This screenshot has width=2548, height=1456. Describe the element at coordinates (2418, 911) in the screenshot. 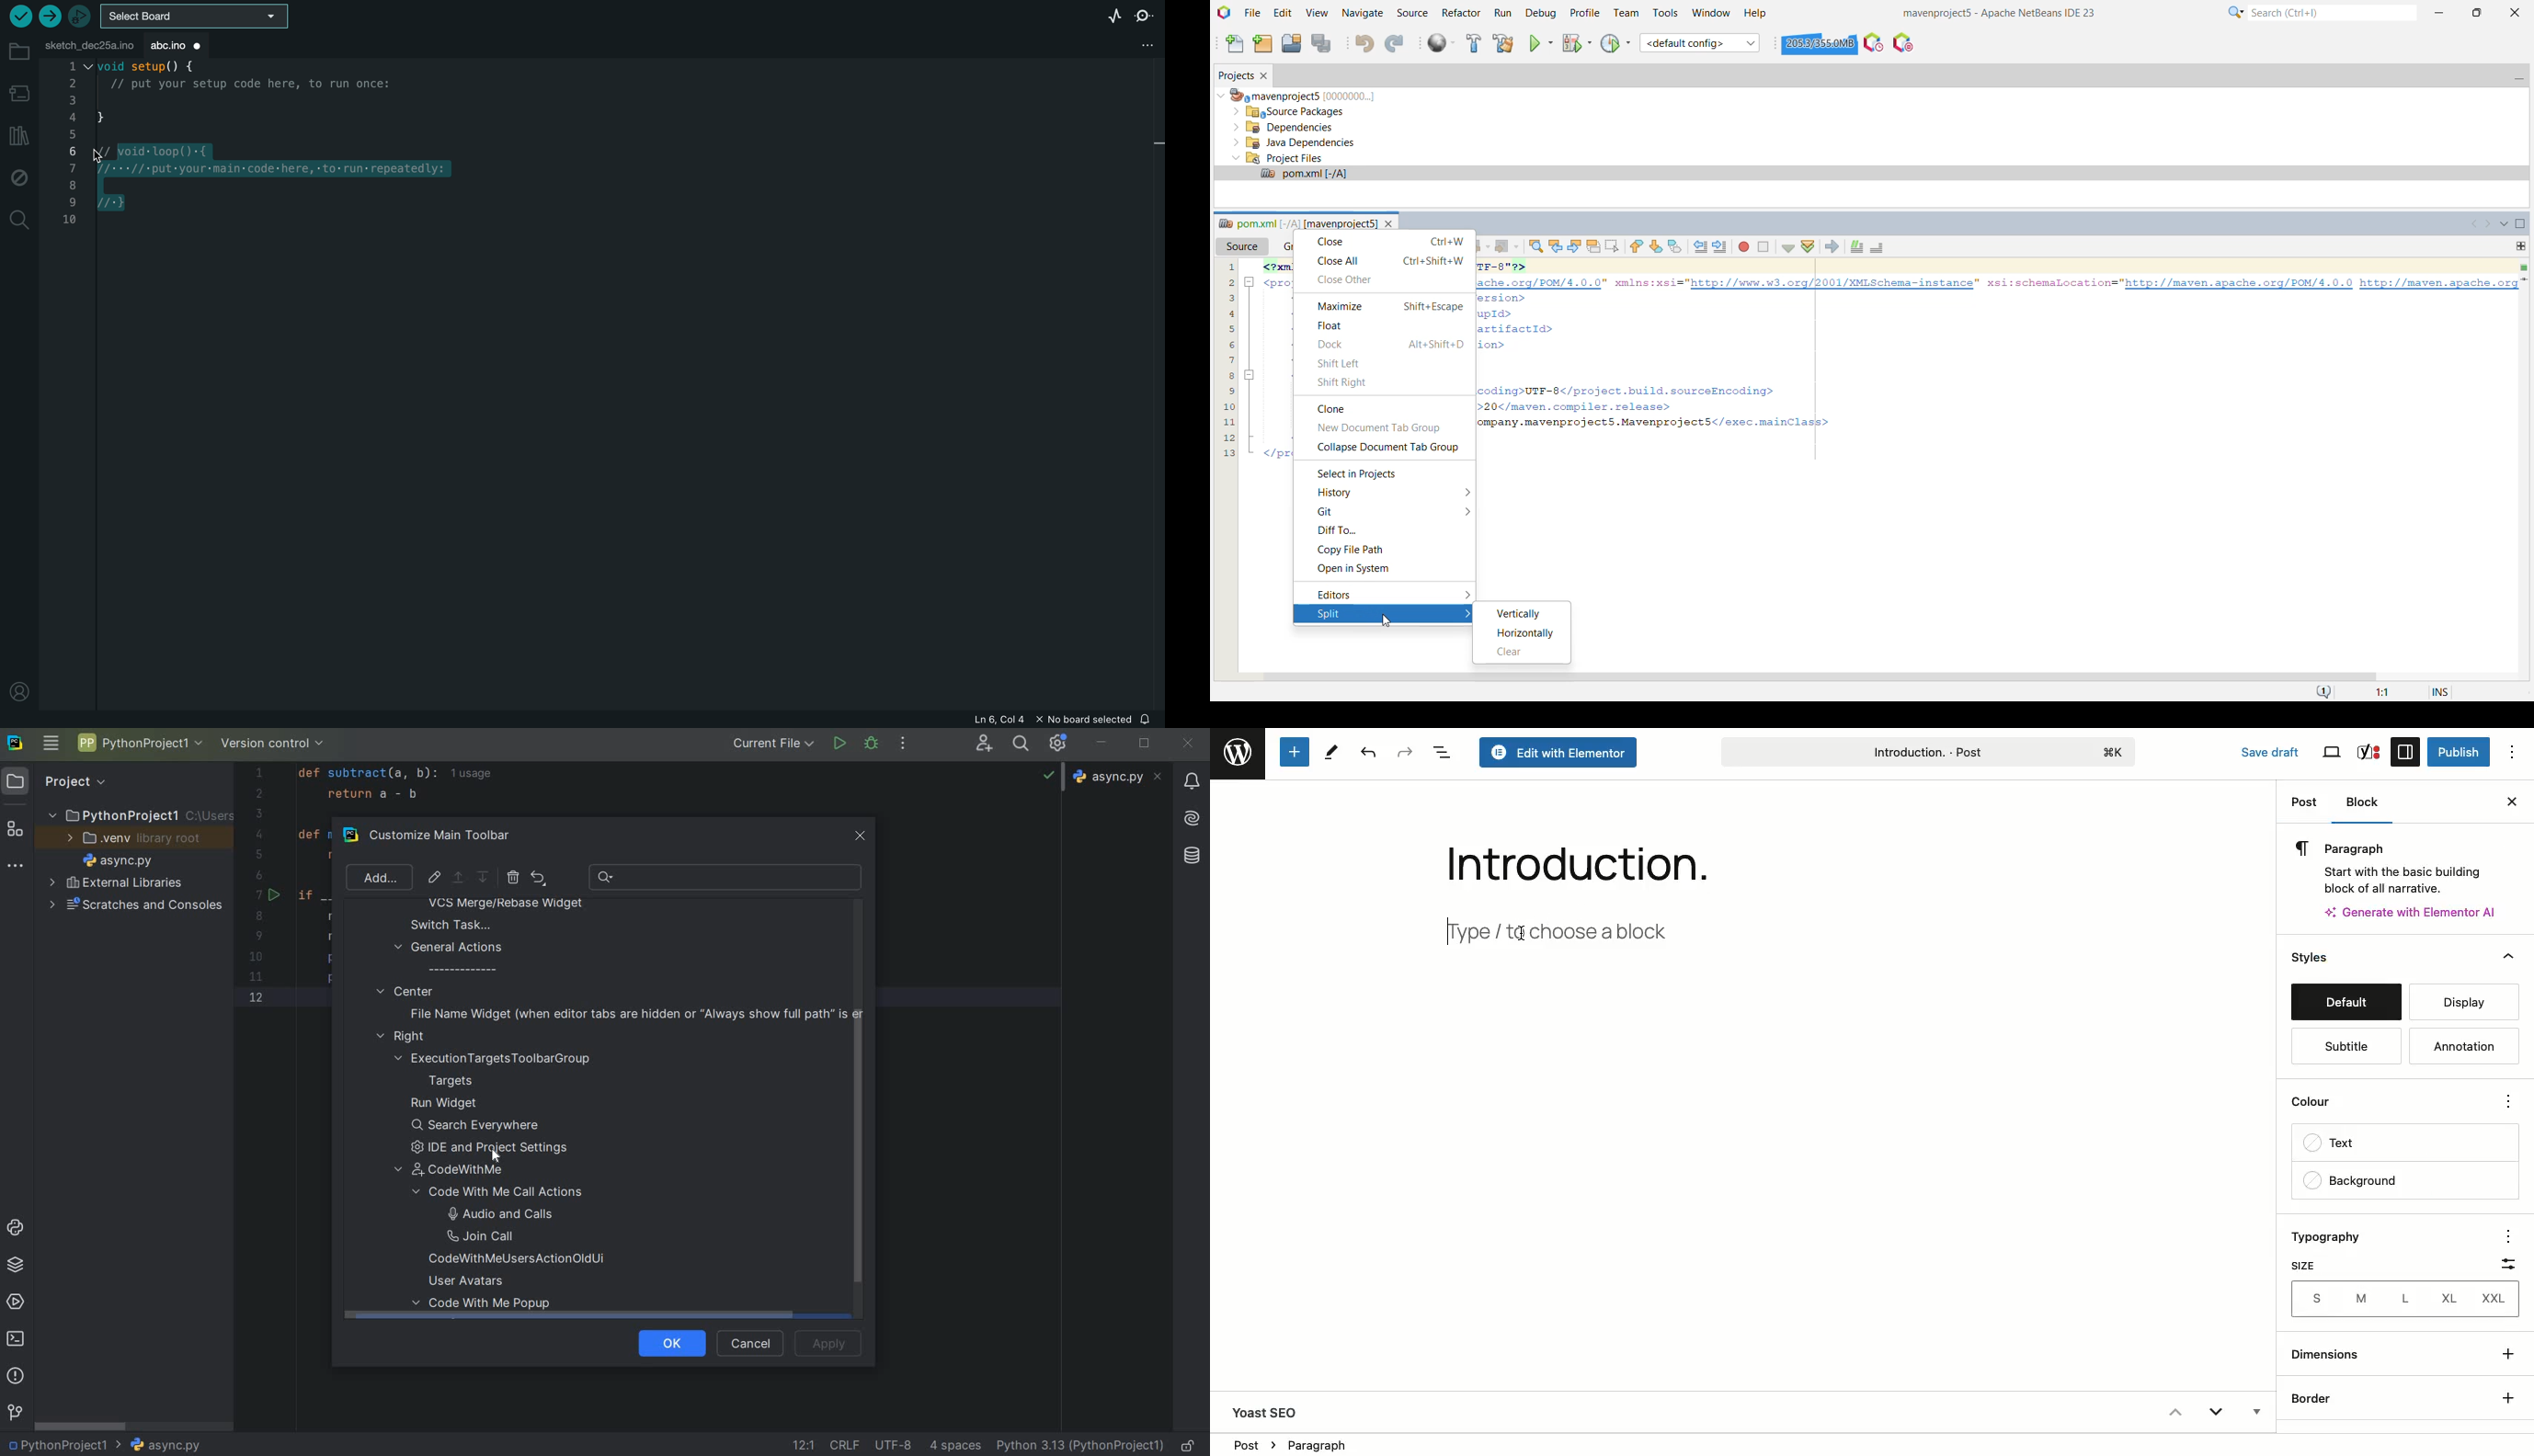

I see `Generate with AI` at that location.